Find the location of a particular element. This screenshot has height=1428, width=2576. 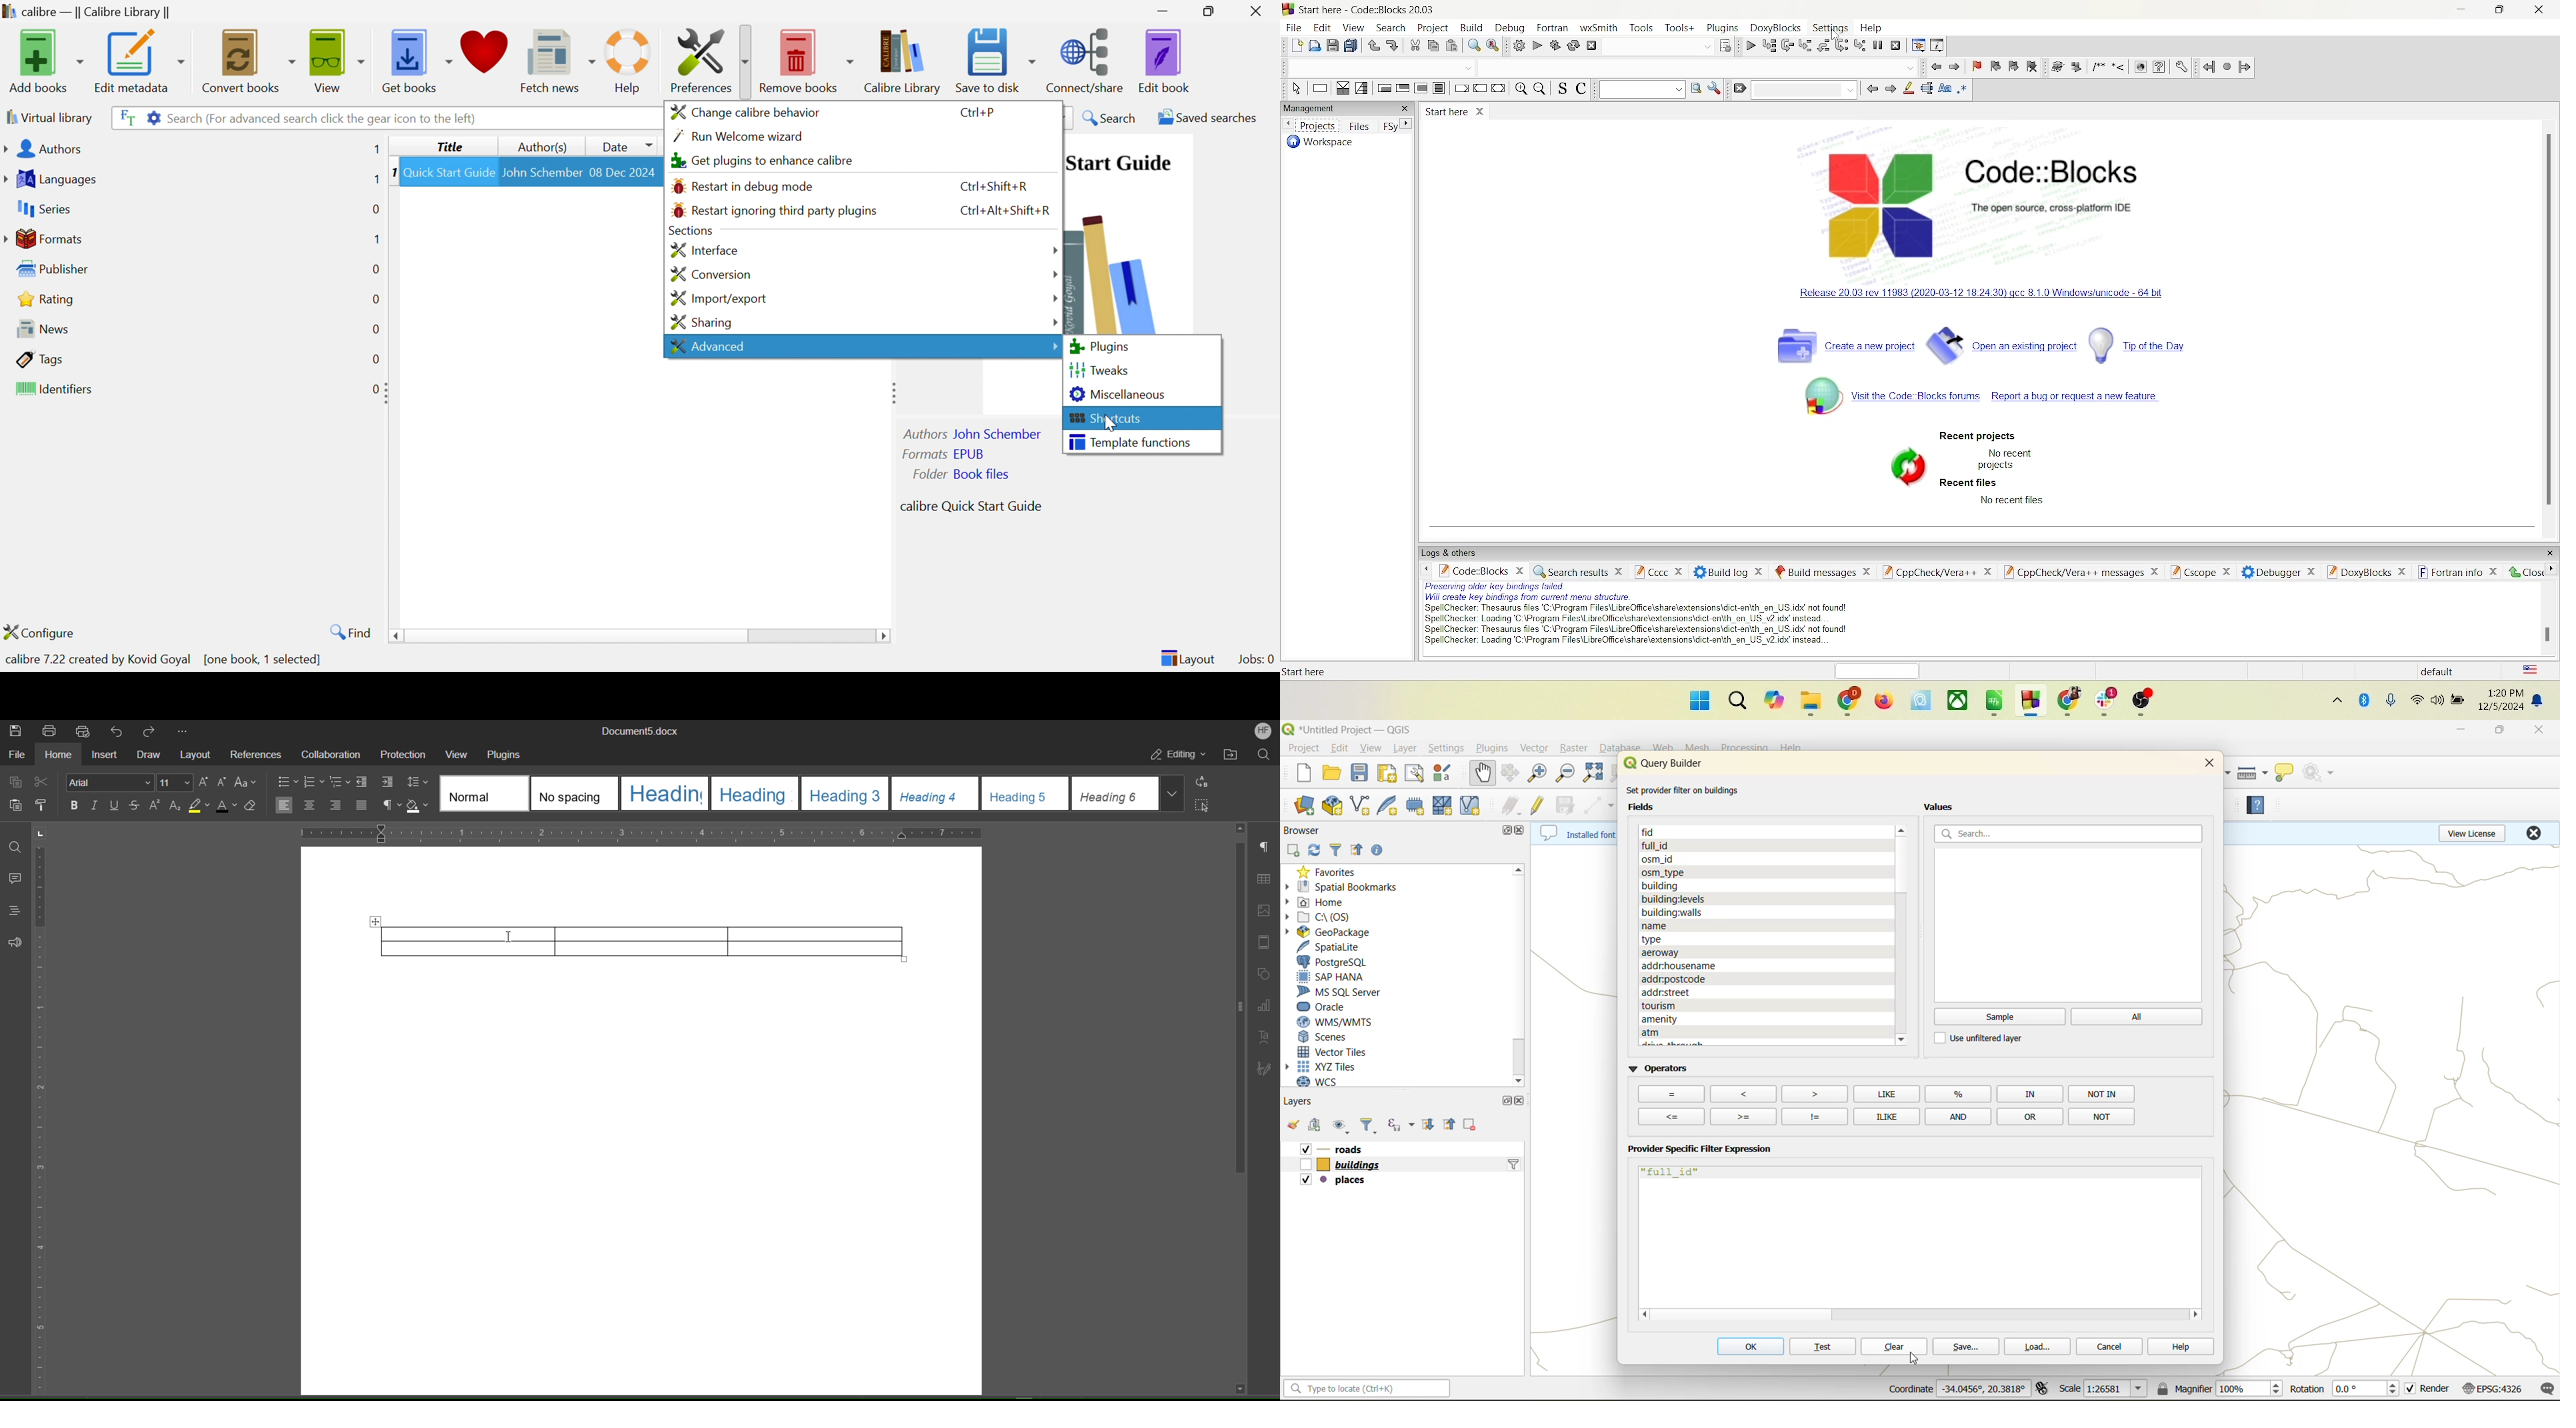

Horizontal Ruler is located at coordinates (641, 833).